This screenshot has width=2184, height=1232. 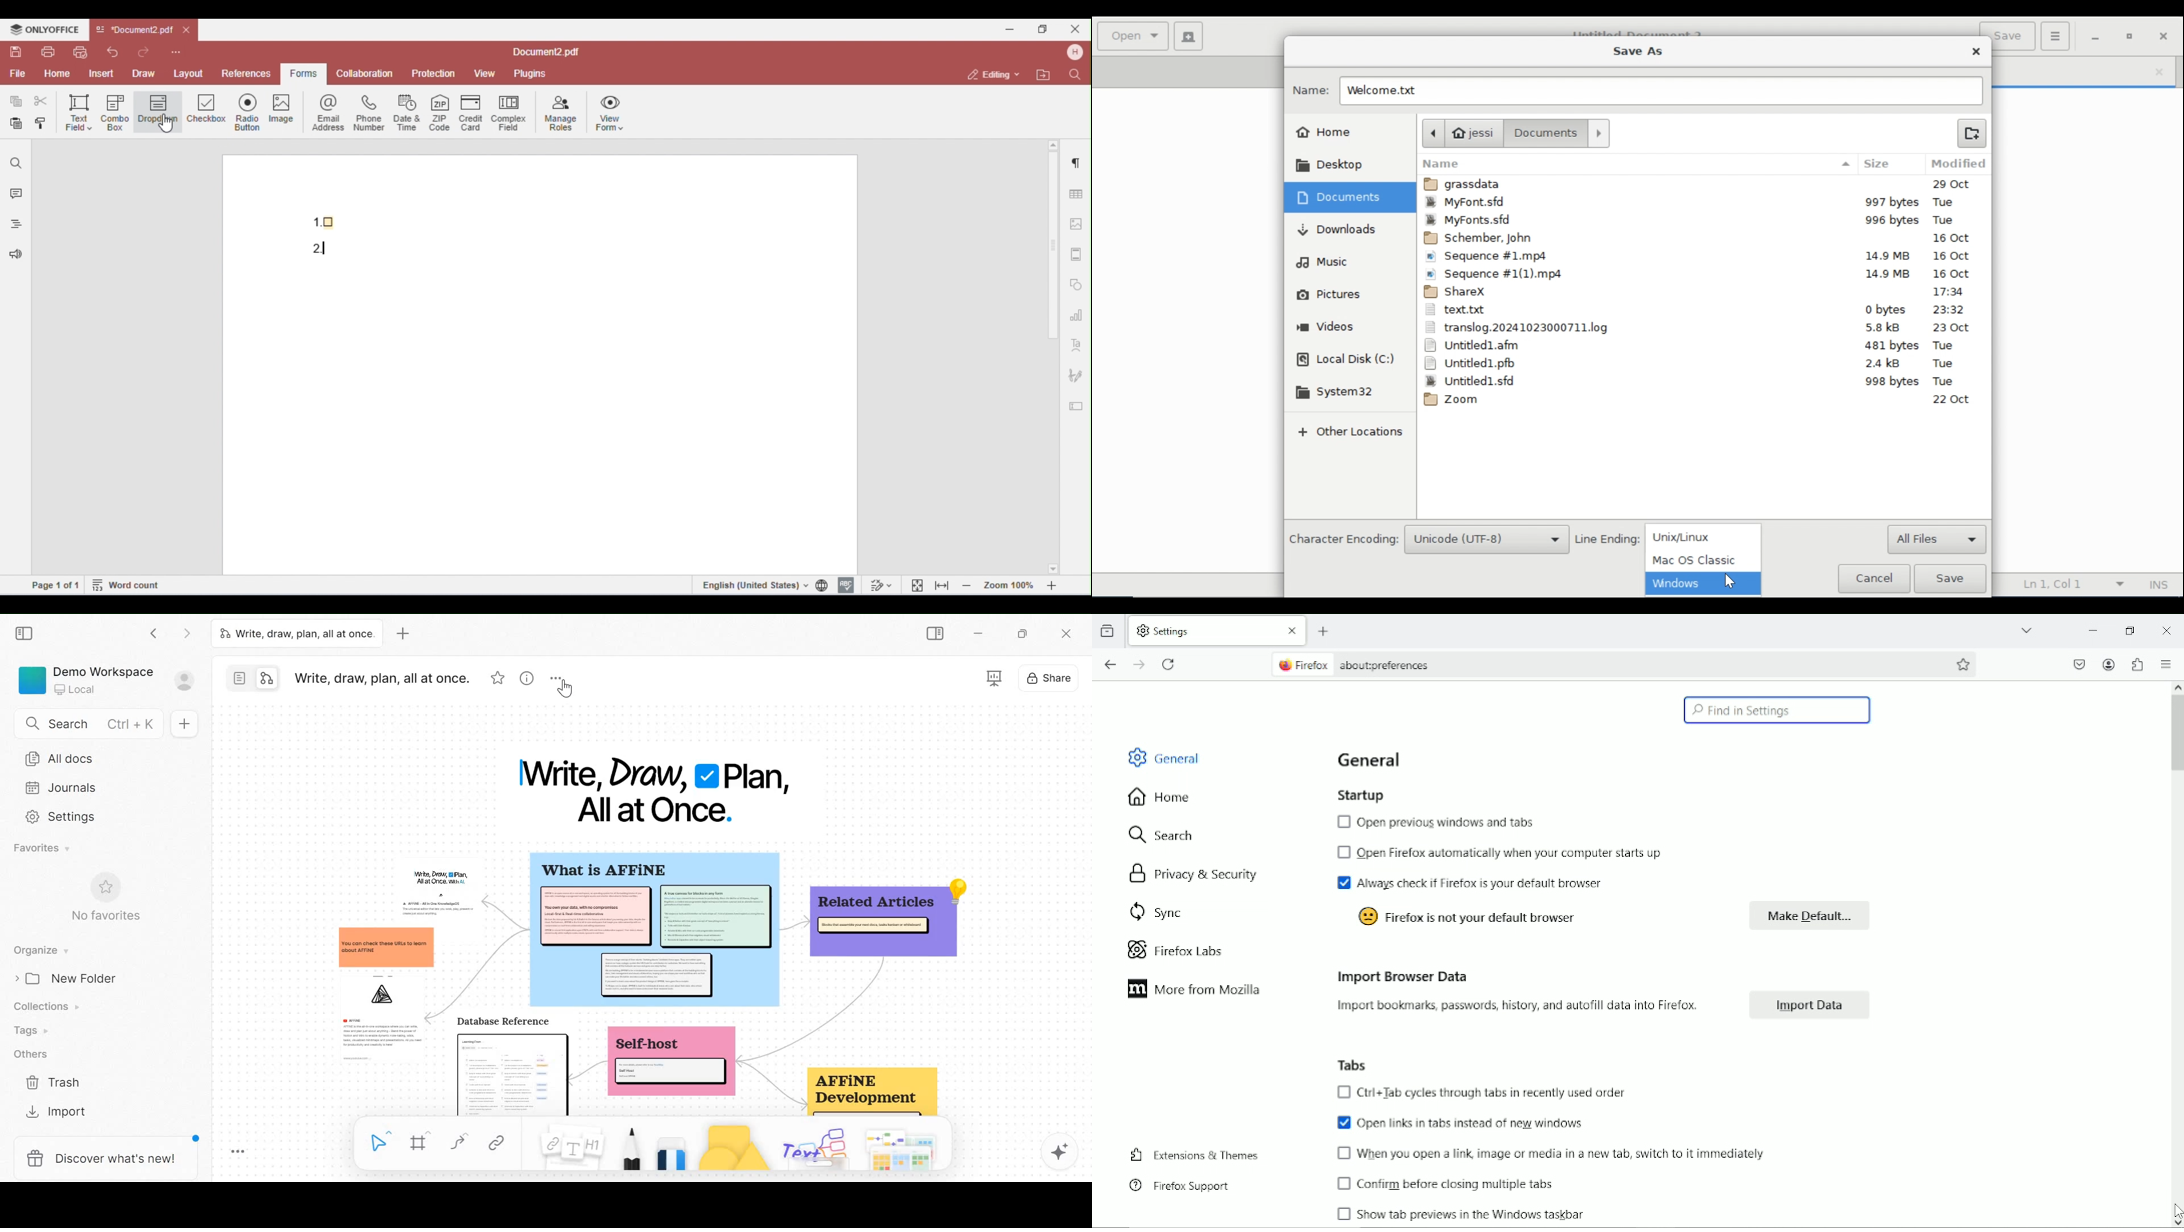 I want to click on Line Column Preference, so click(x=2069, y=584).